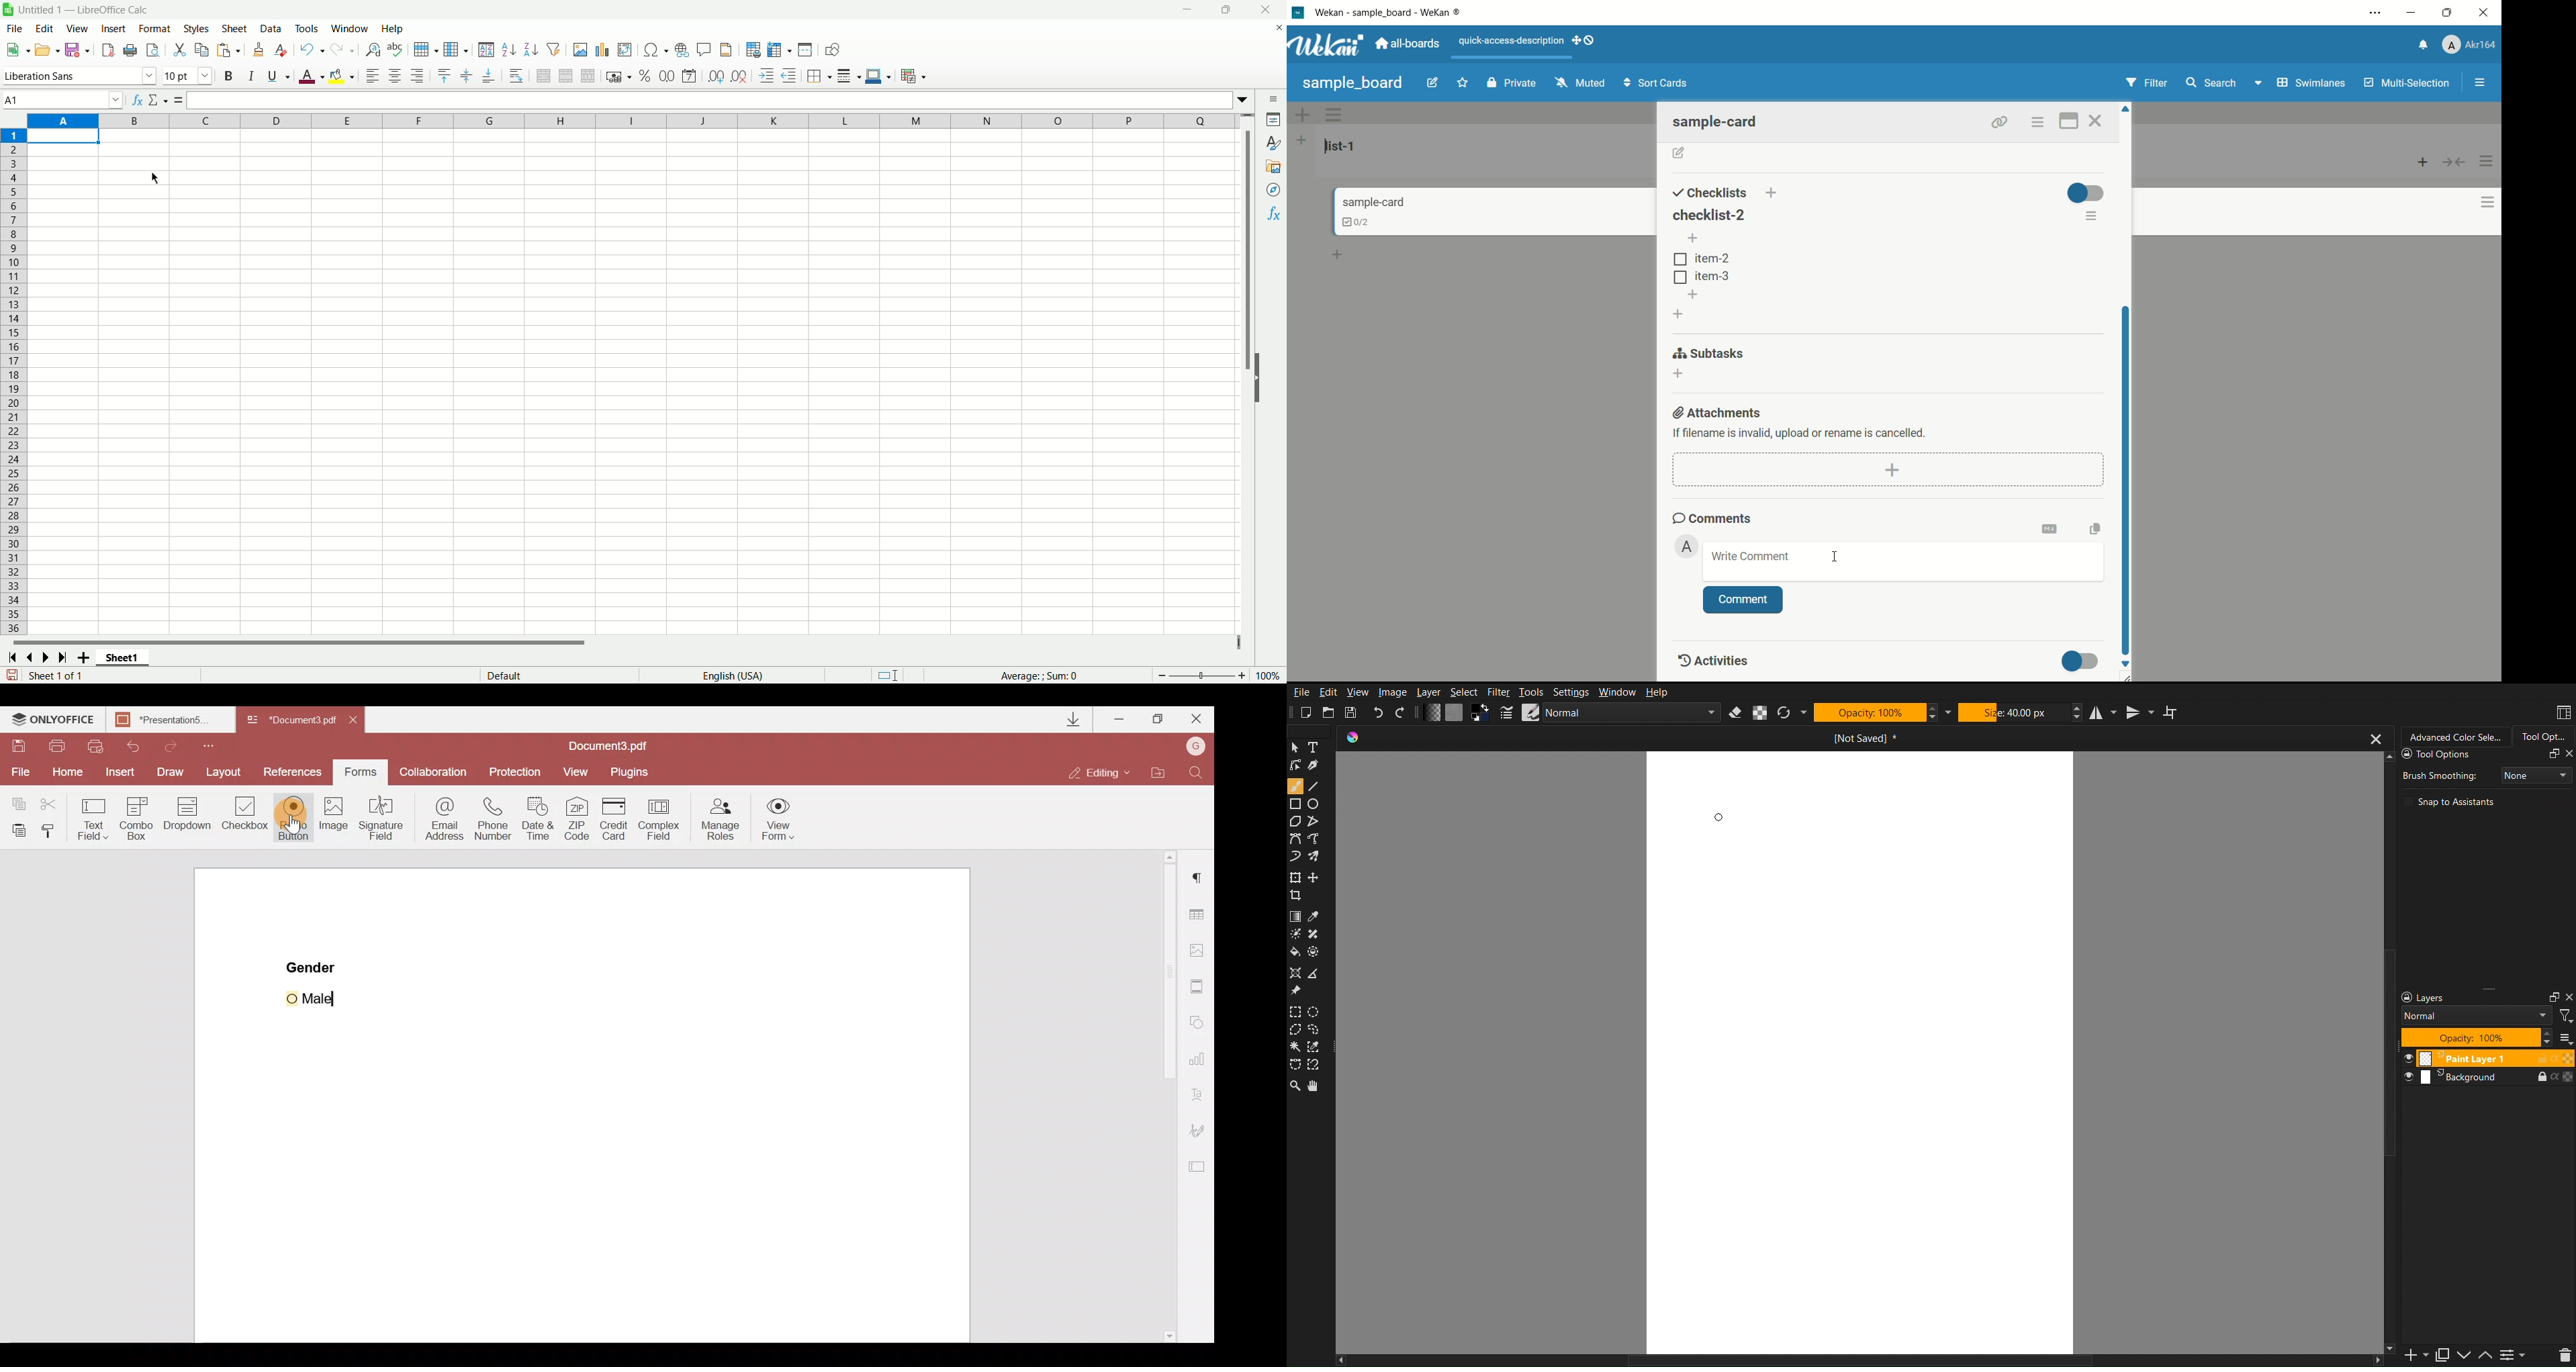 This screenshot has width=2576, height=1372. I want to click on italics, so click(249, 76).